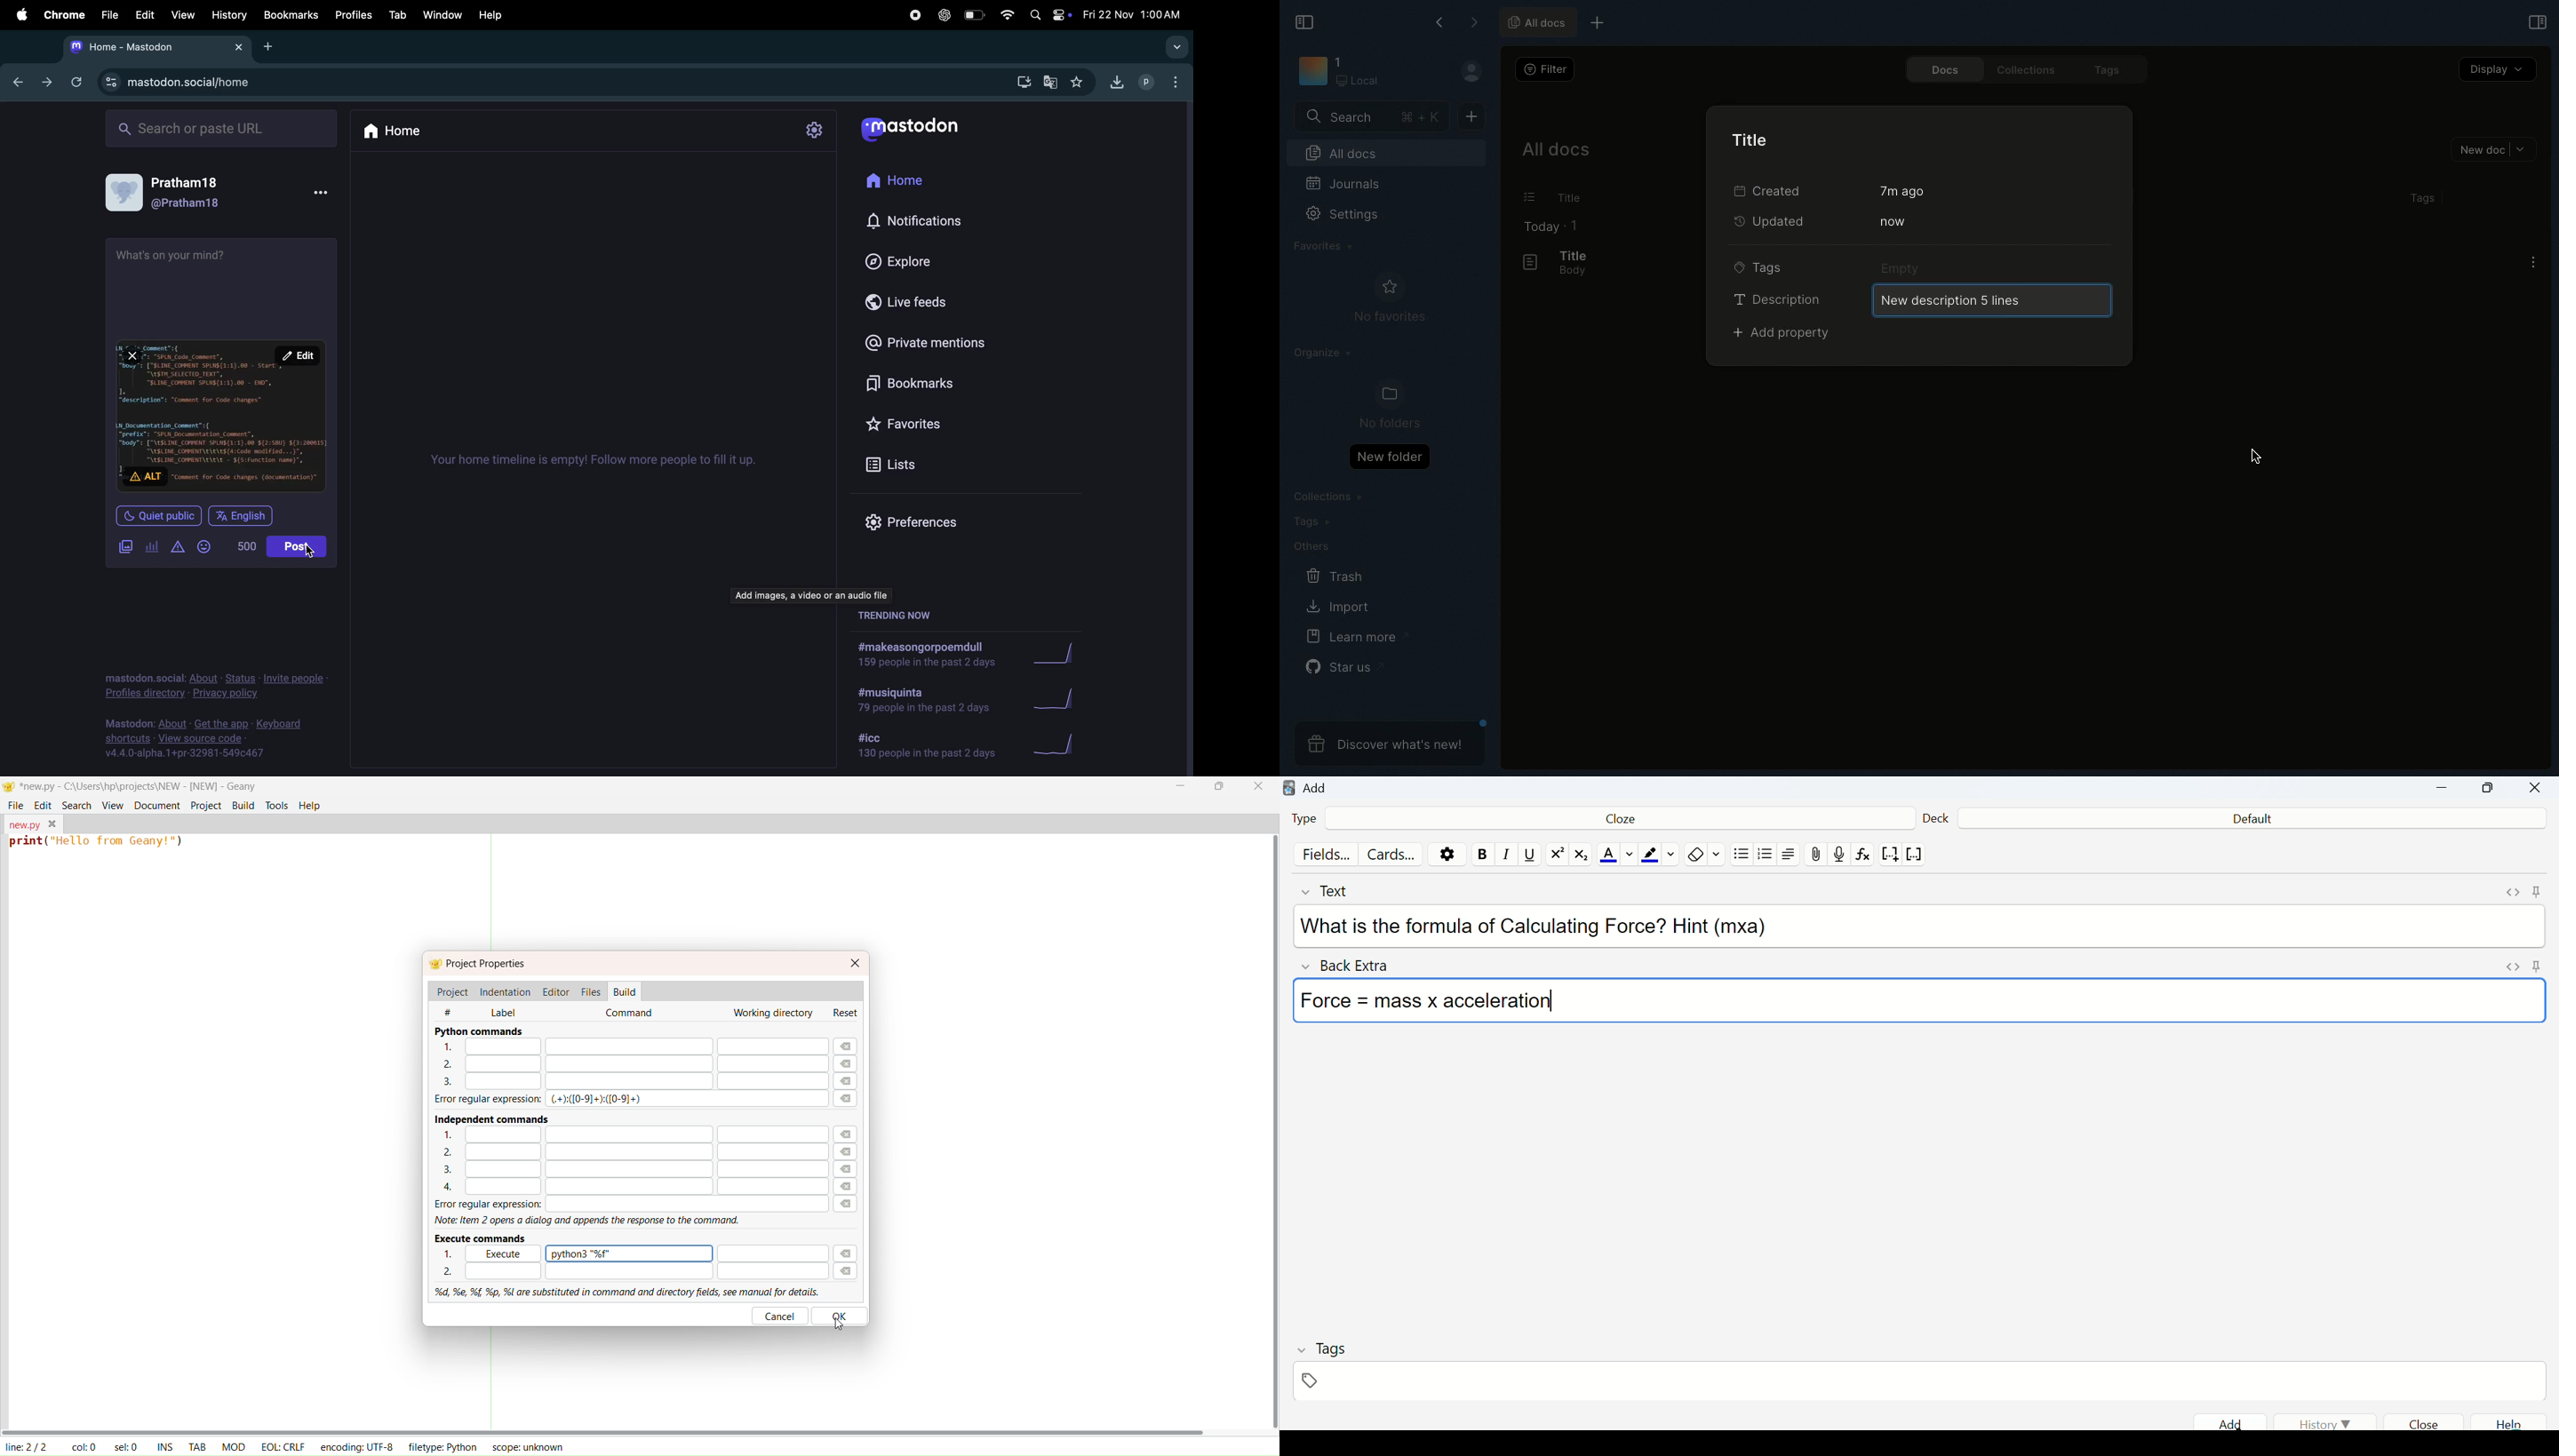  I want to click on chatgpt, so click(946, 15).